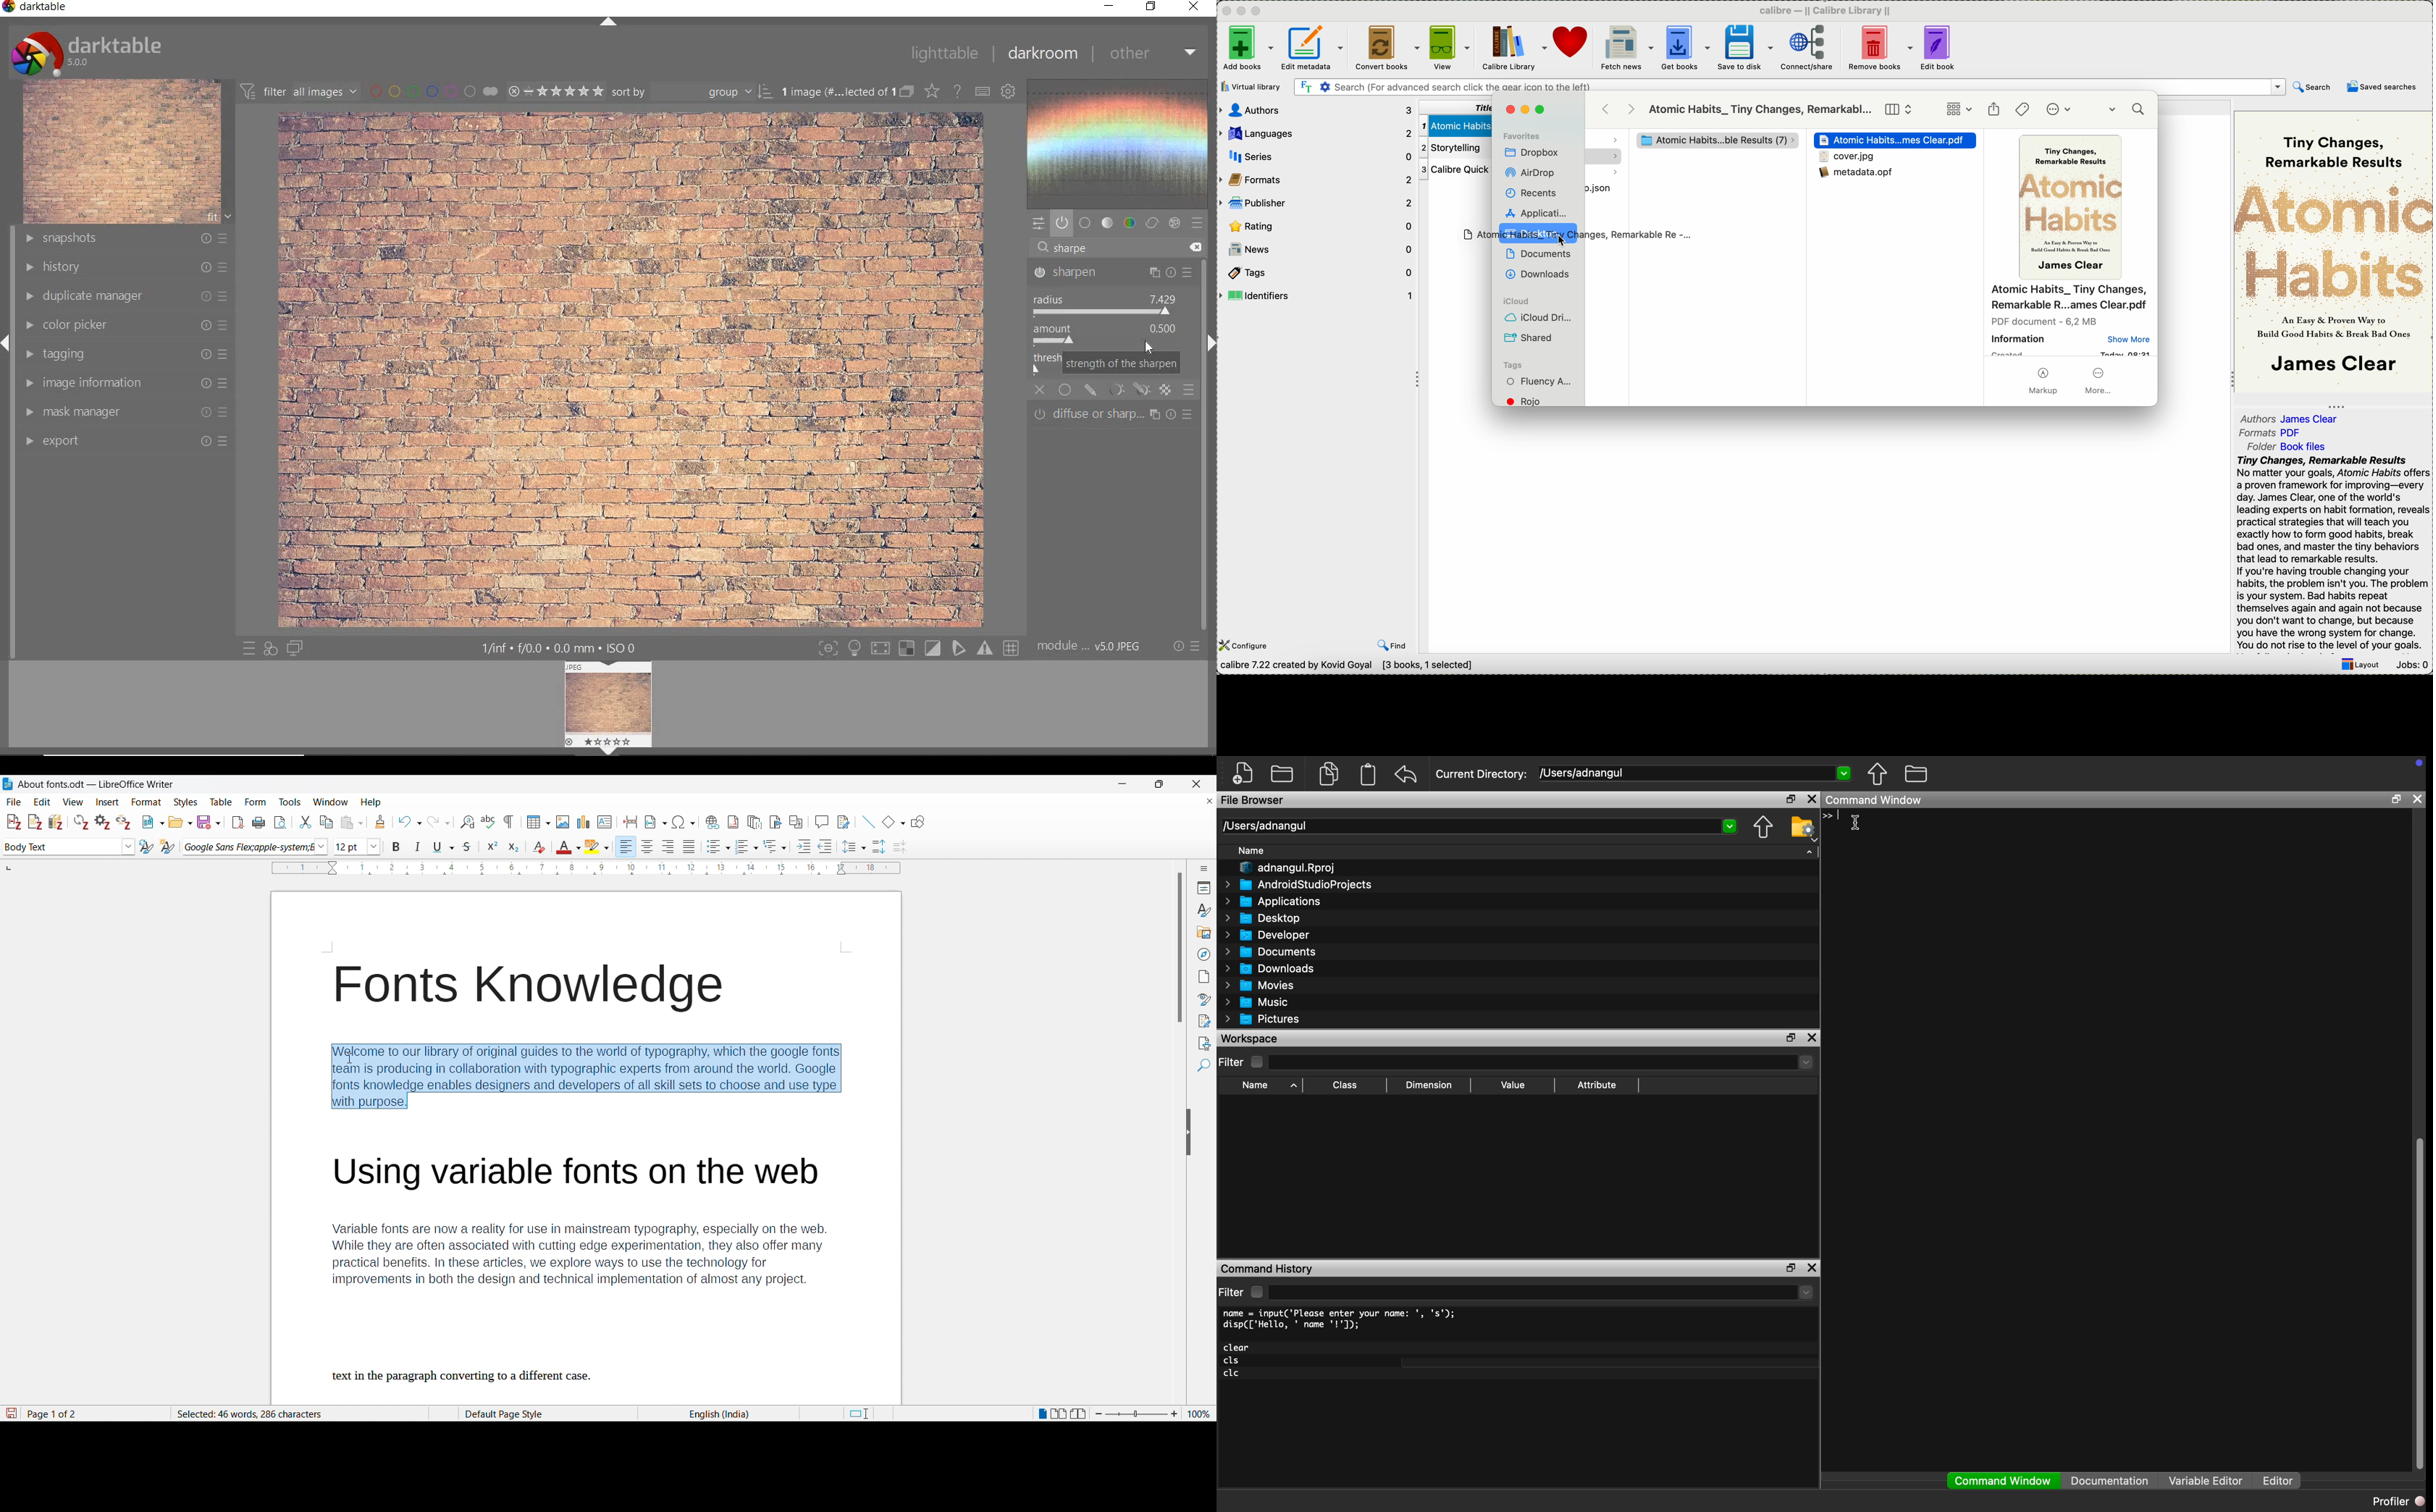 The image size is (2436, 1512). I want to click on Sidebar settings, so click(1204, 868).